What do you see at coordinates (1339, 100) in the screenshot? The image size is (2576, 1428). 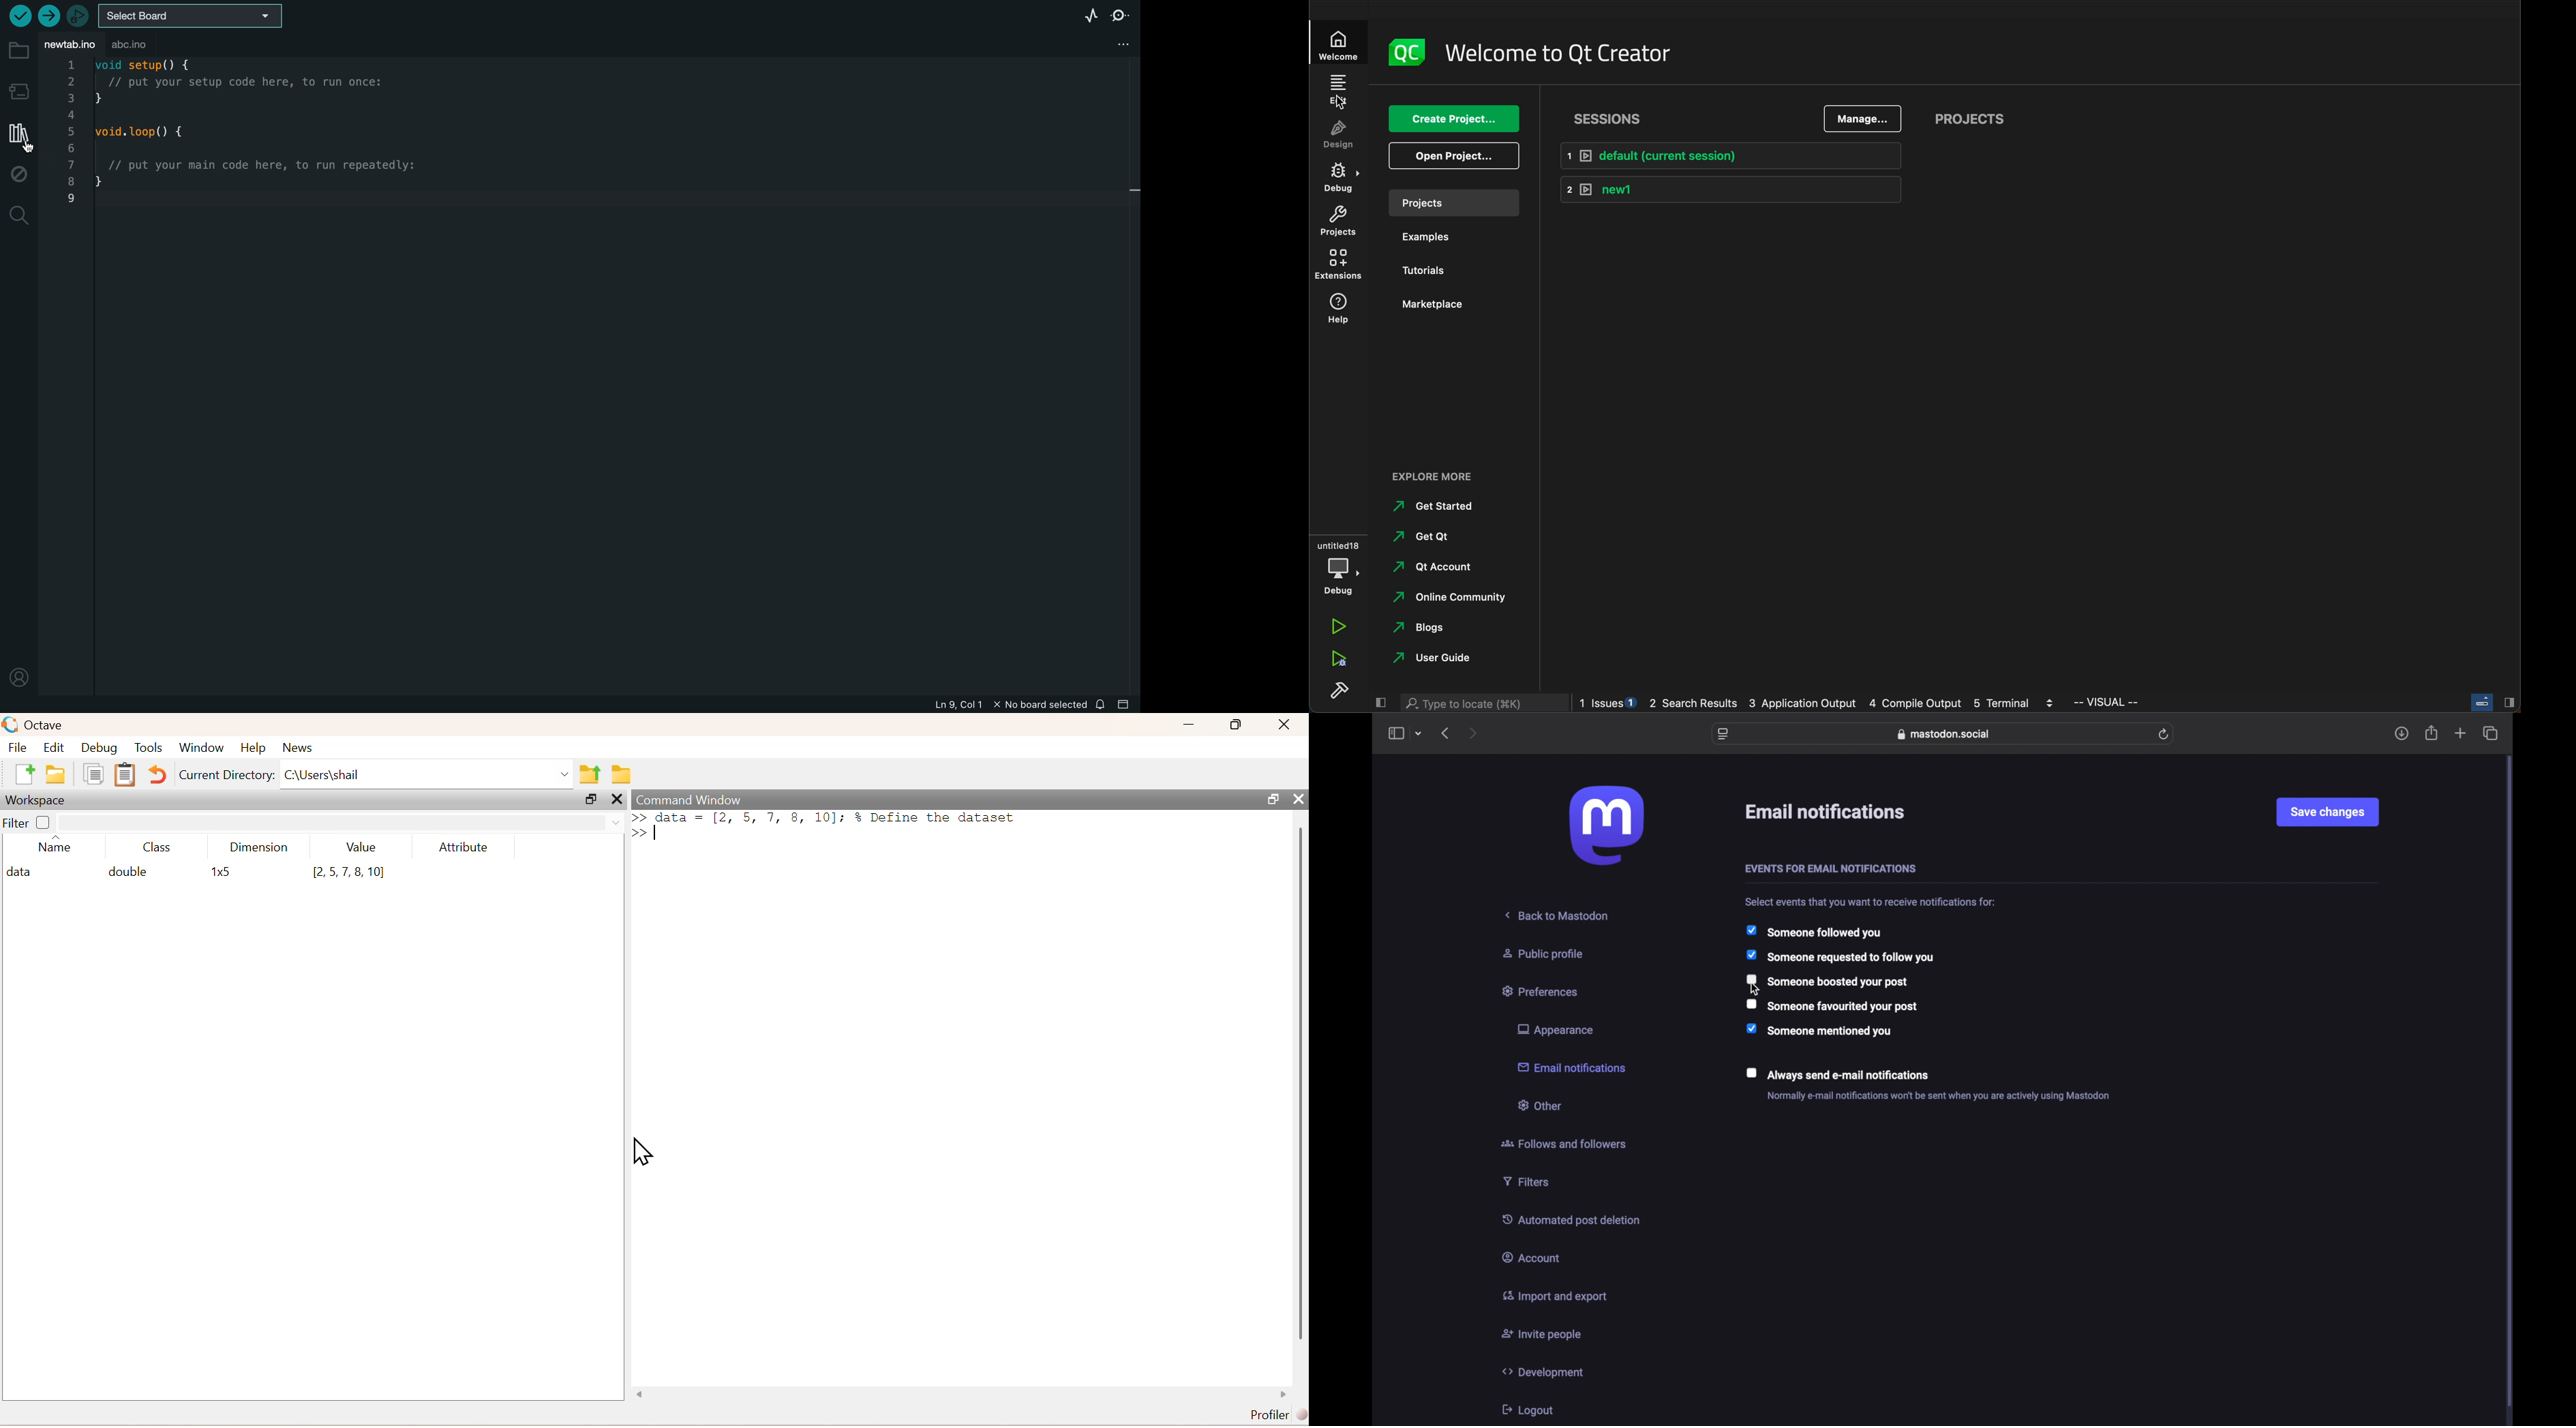 I see `cursor` at bounding box center [1339, 100].